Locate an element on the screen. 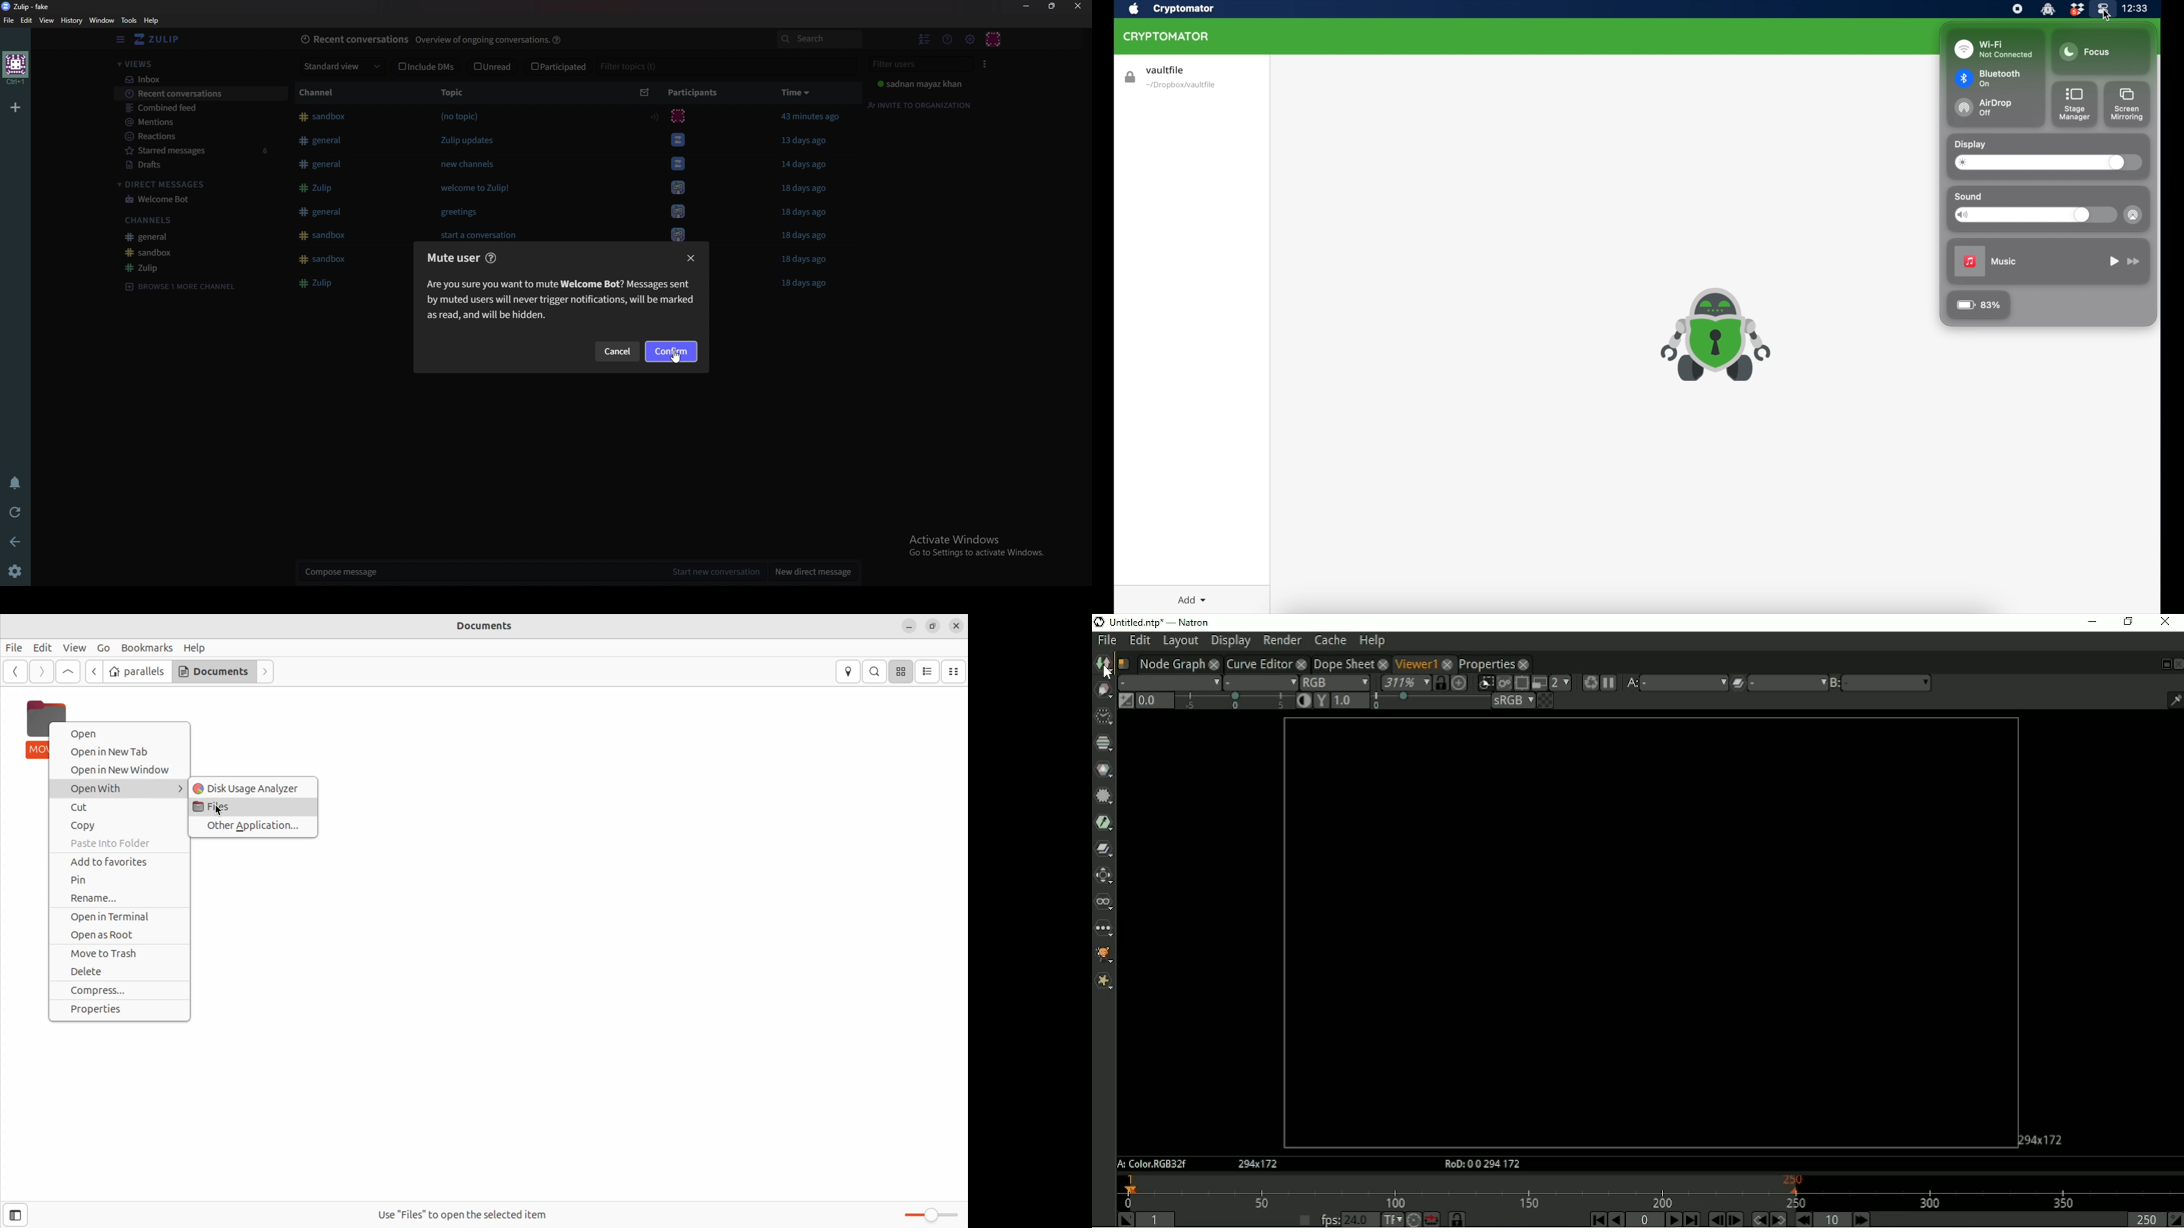  Disk Usage Analyzer is located at coordinates (254, 787).